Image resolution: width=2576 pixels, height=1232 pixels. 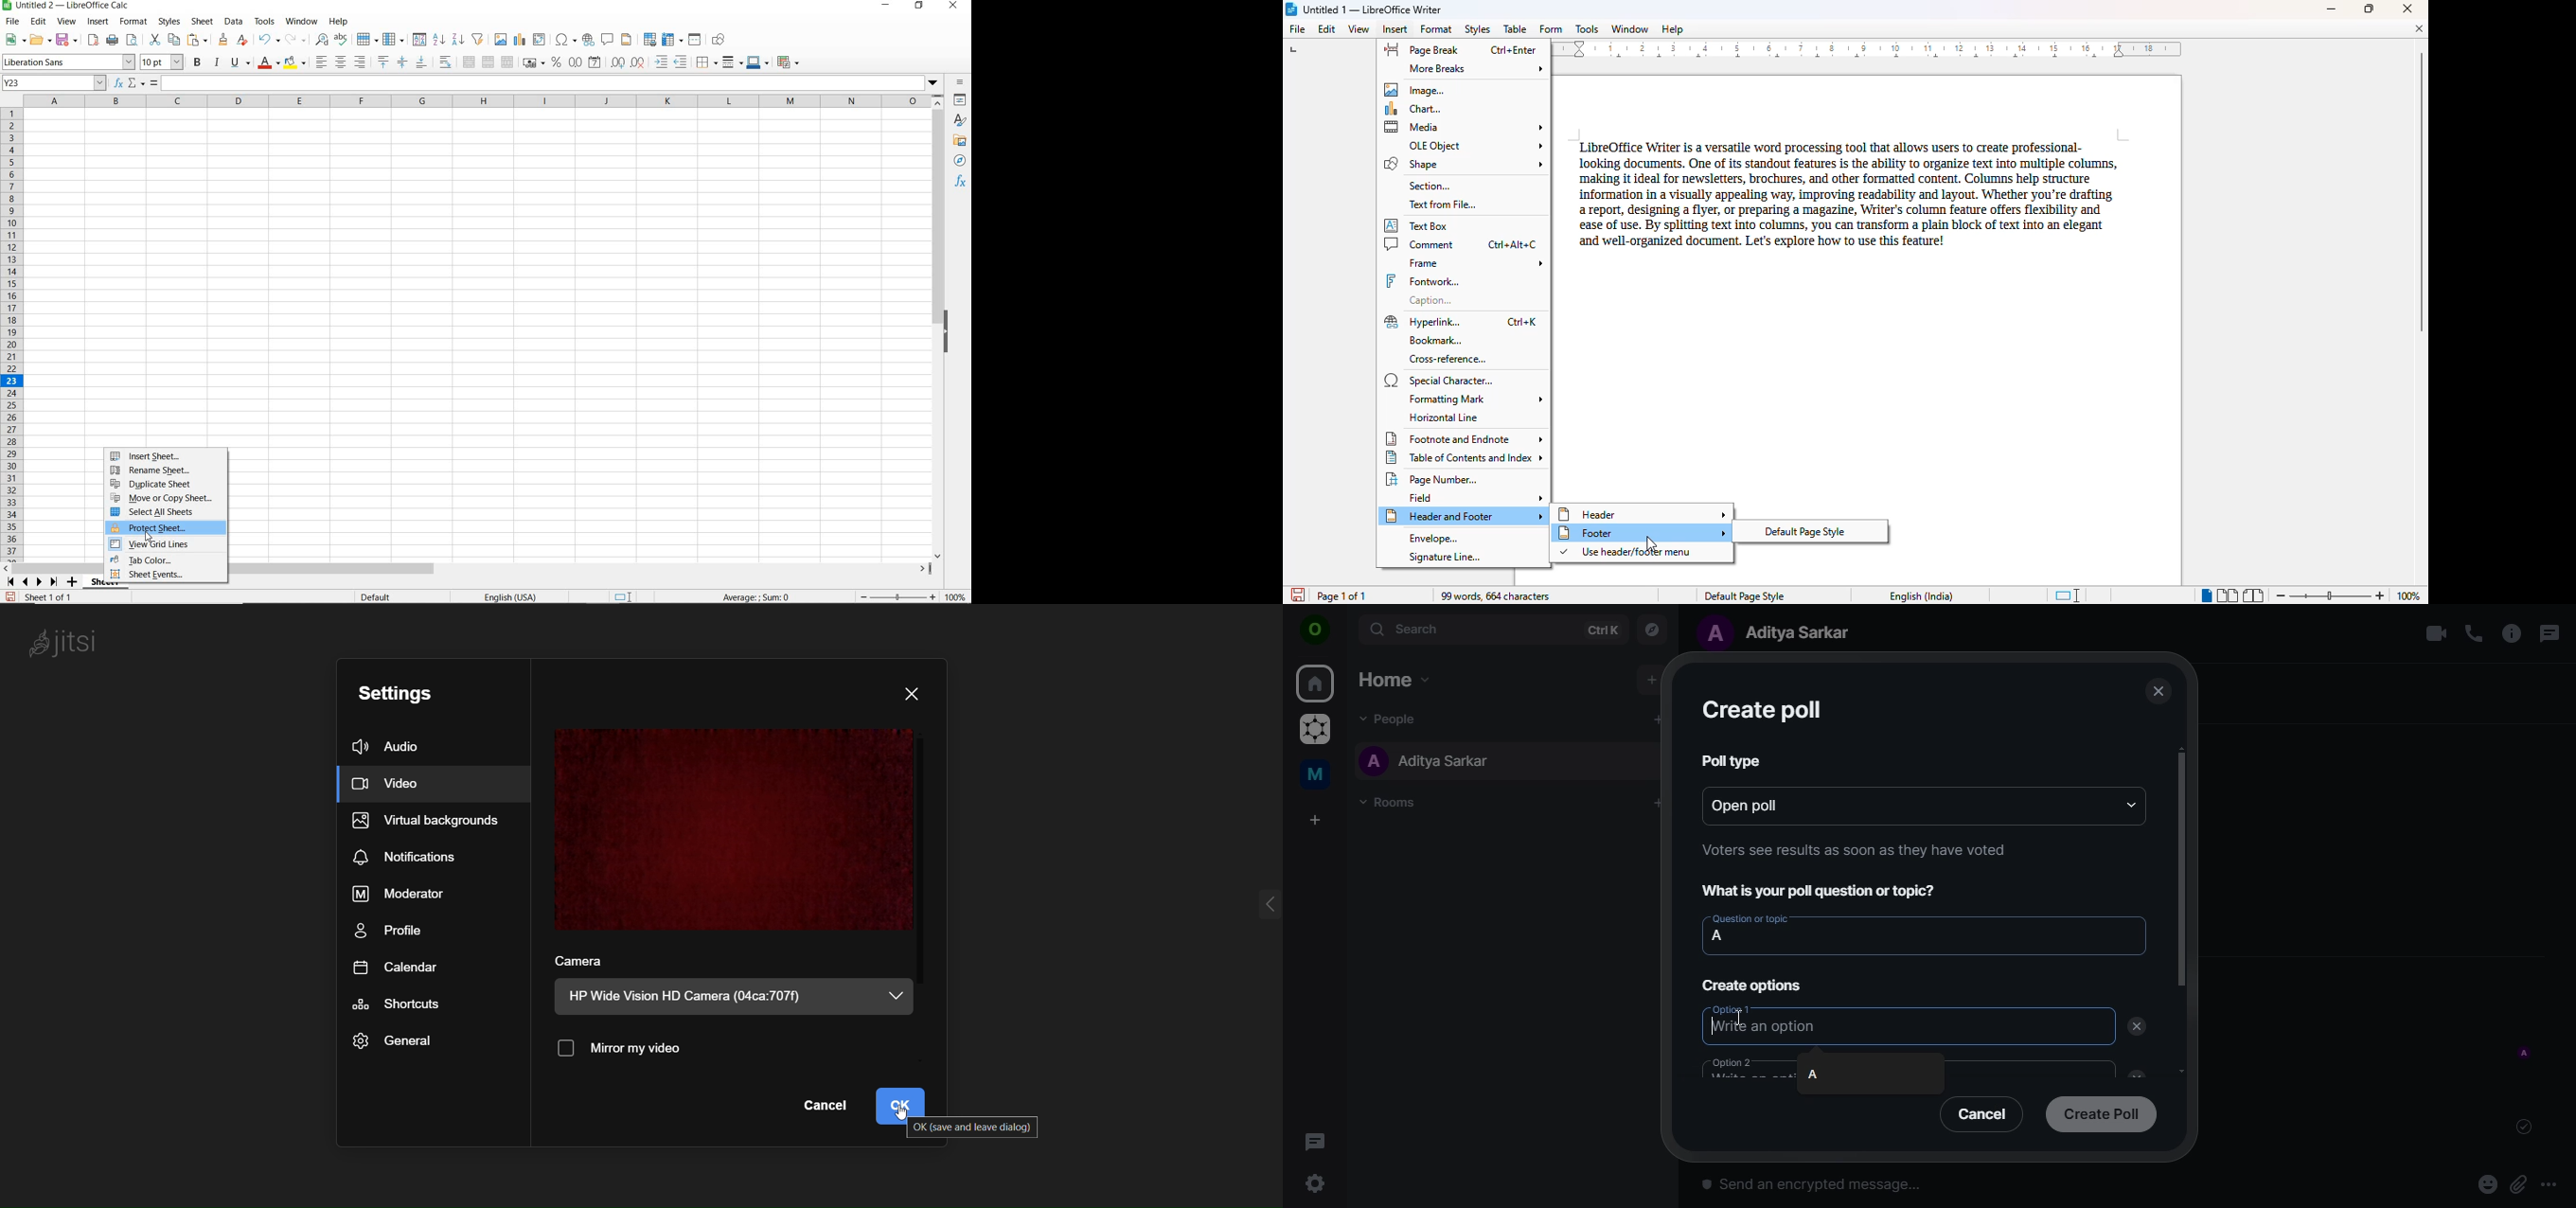 I want to click on SHEET, so click(x=201, y=23).